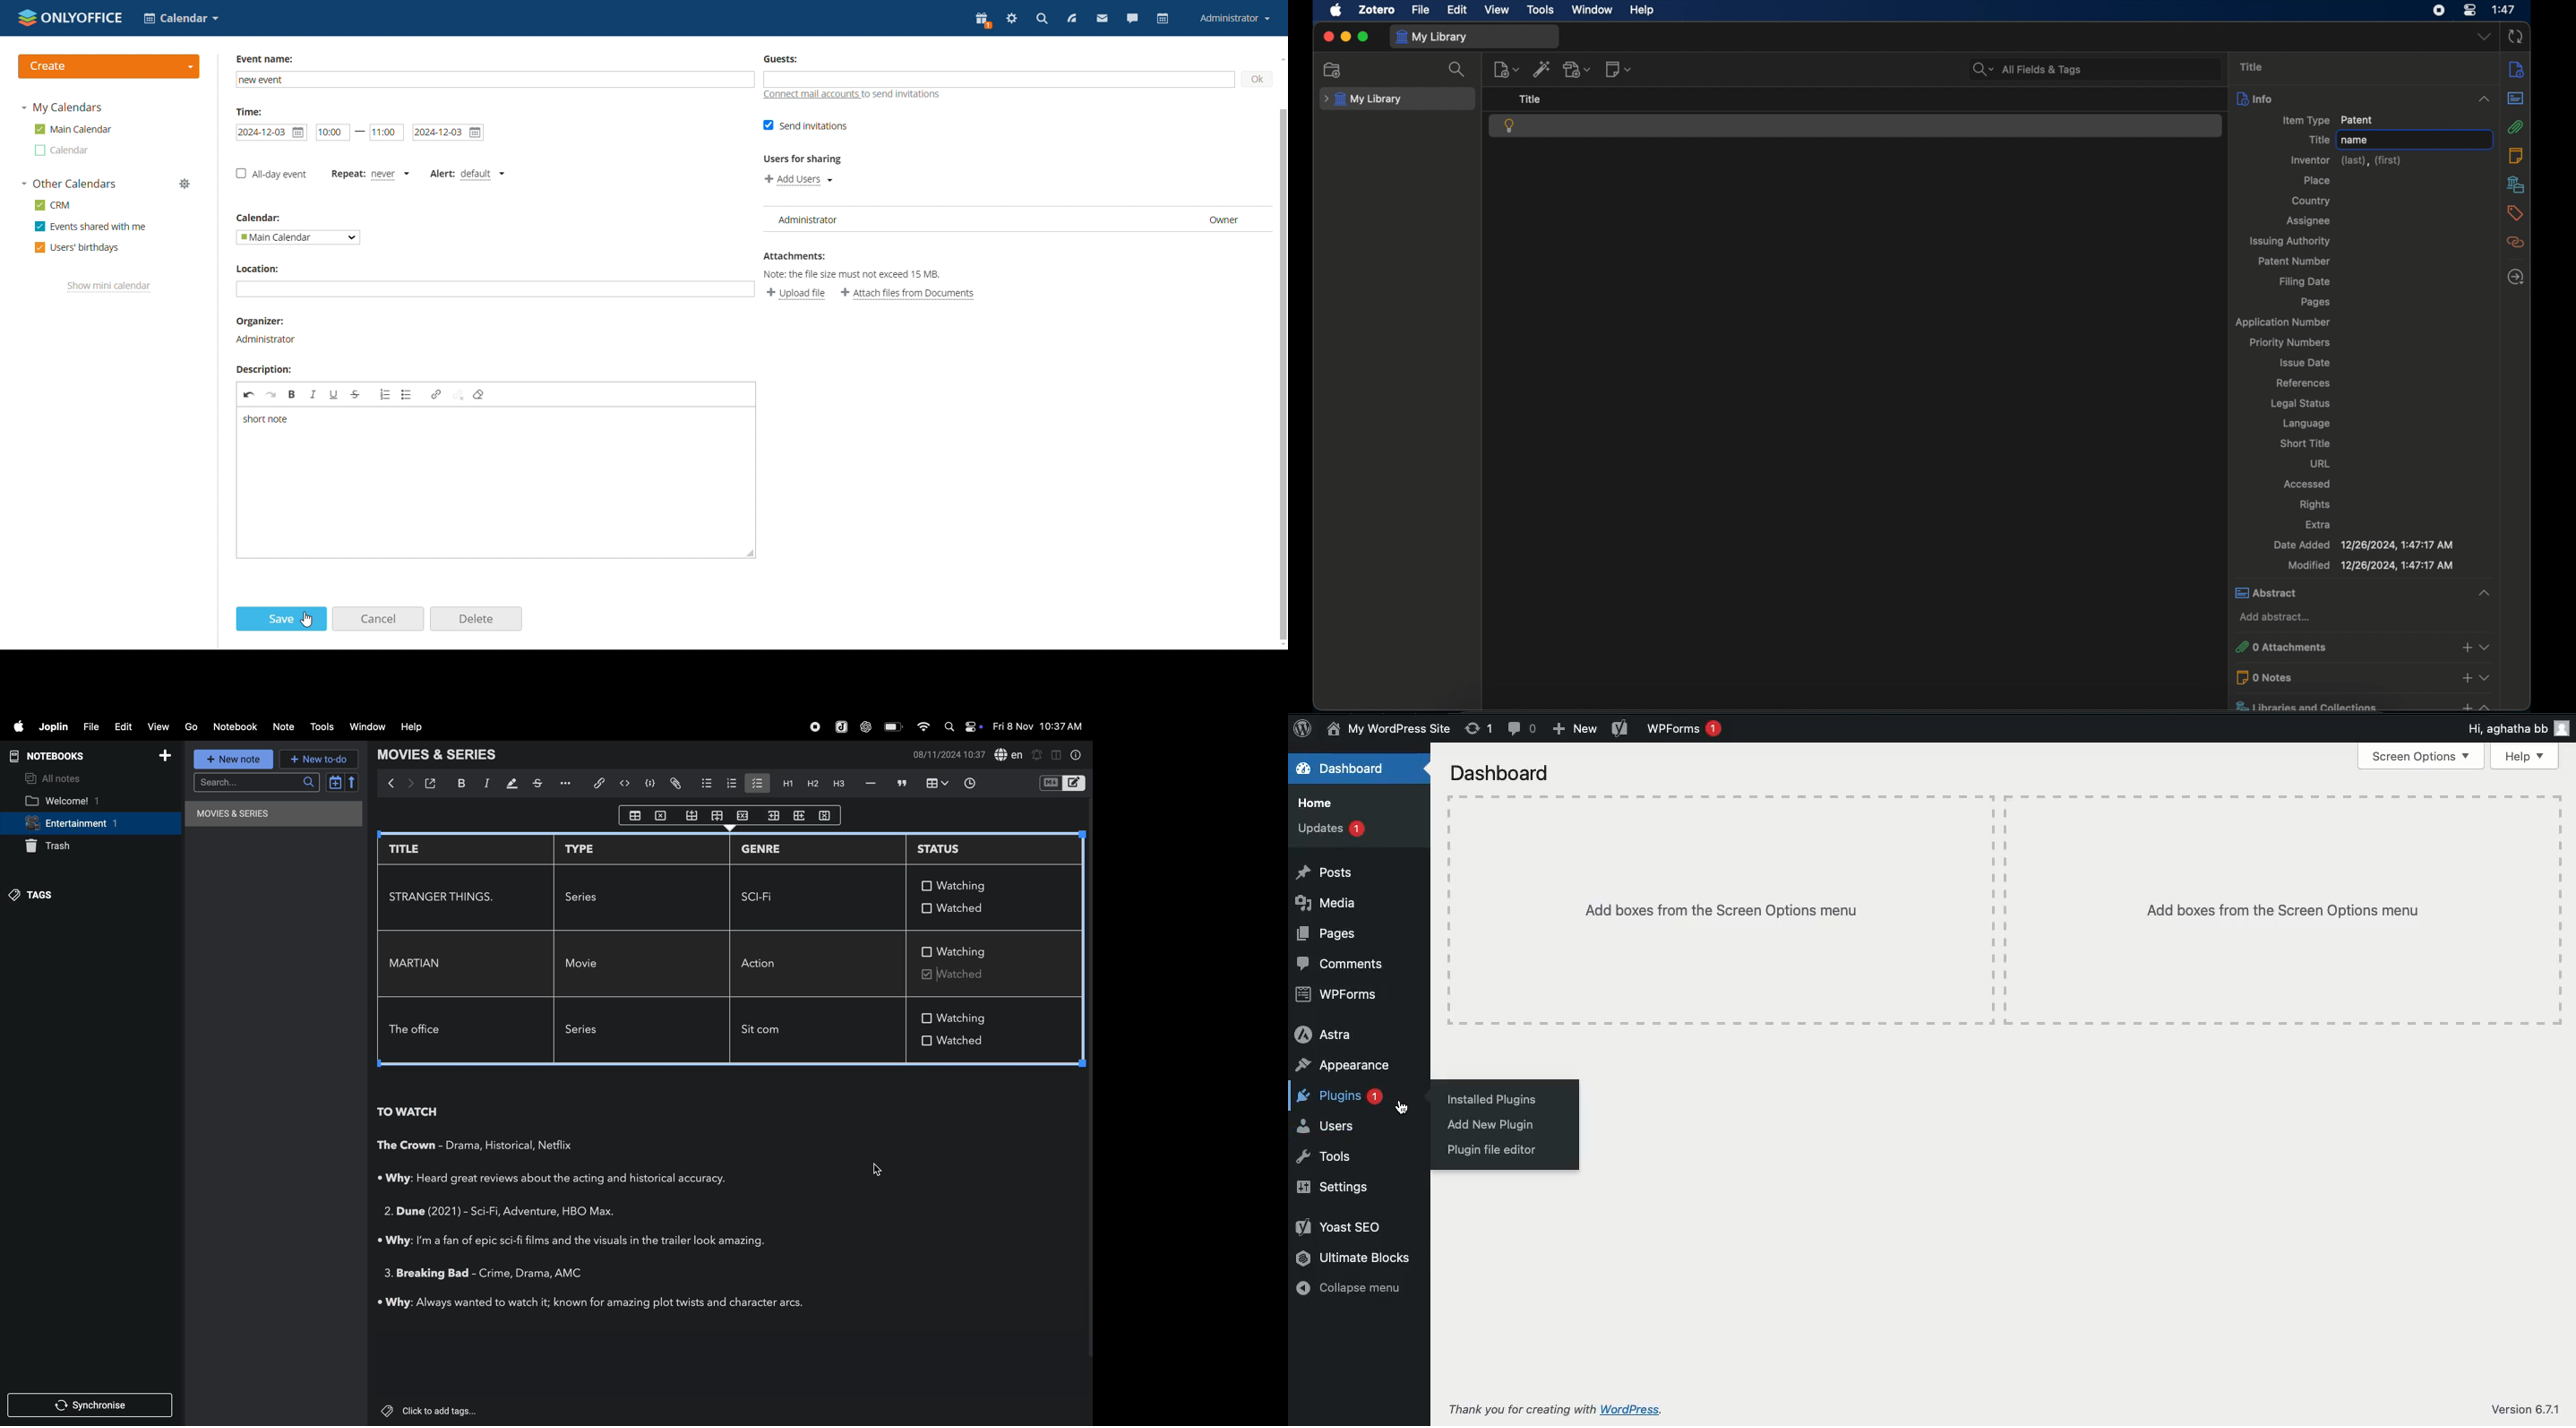 Image resolution: width=2576 pixels, height=1428 pixels. What do you see at coordinates (1363, 99) in the screenshot?
I see `my library` at bounding box center [1363, 99].